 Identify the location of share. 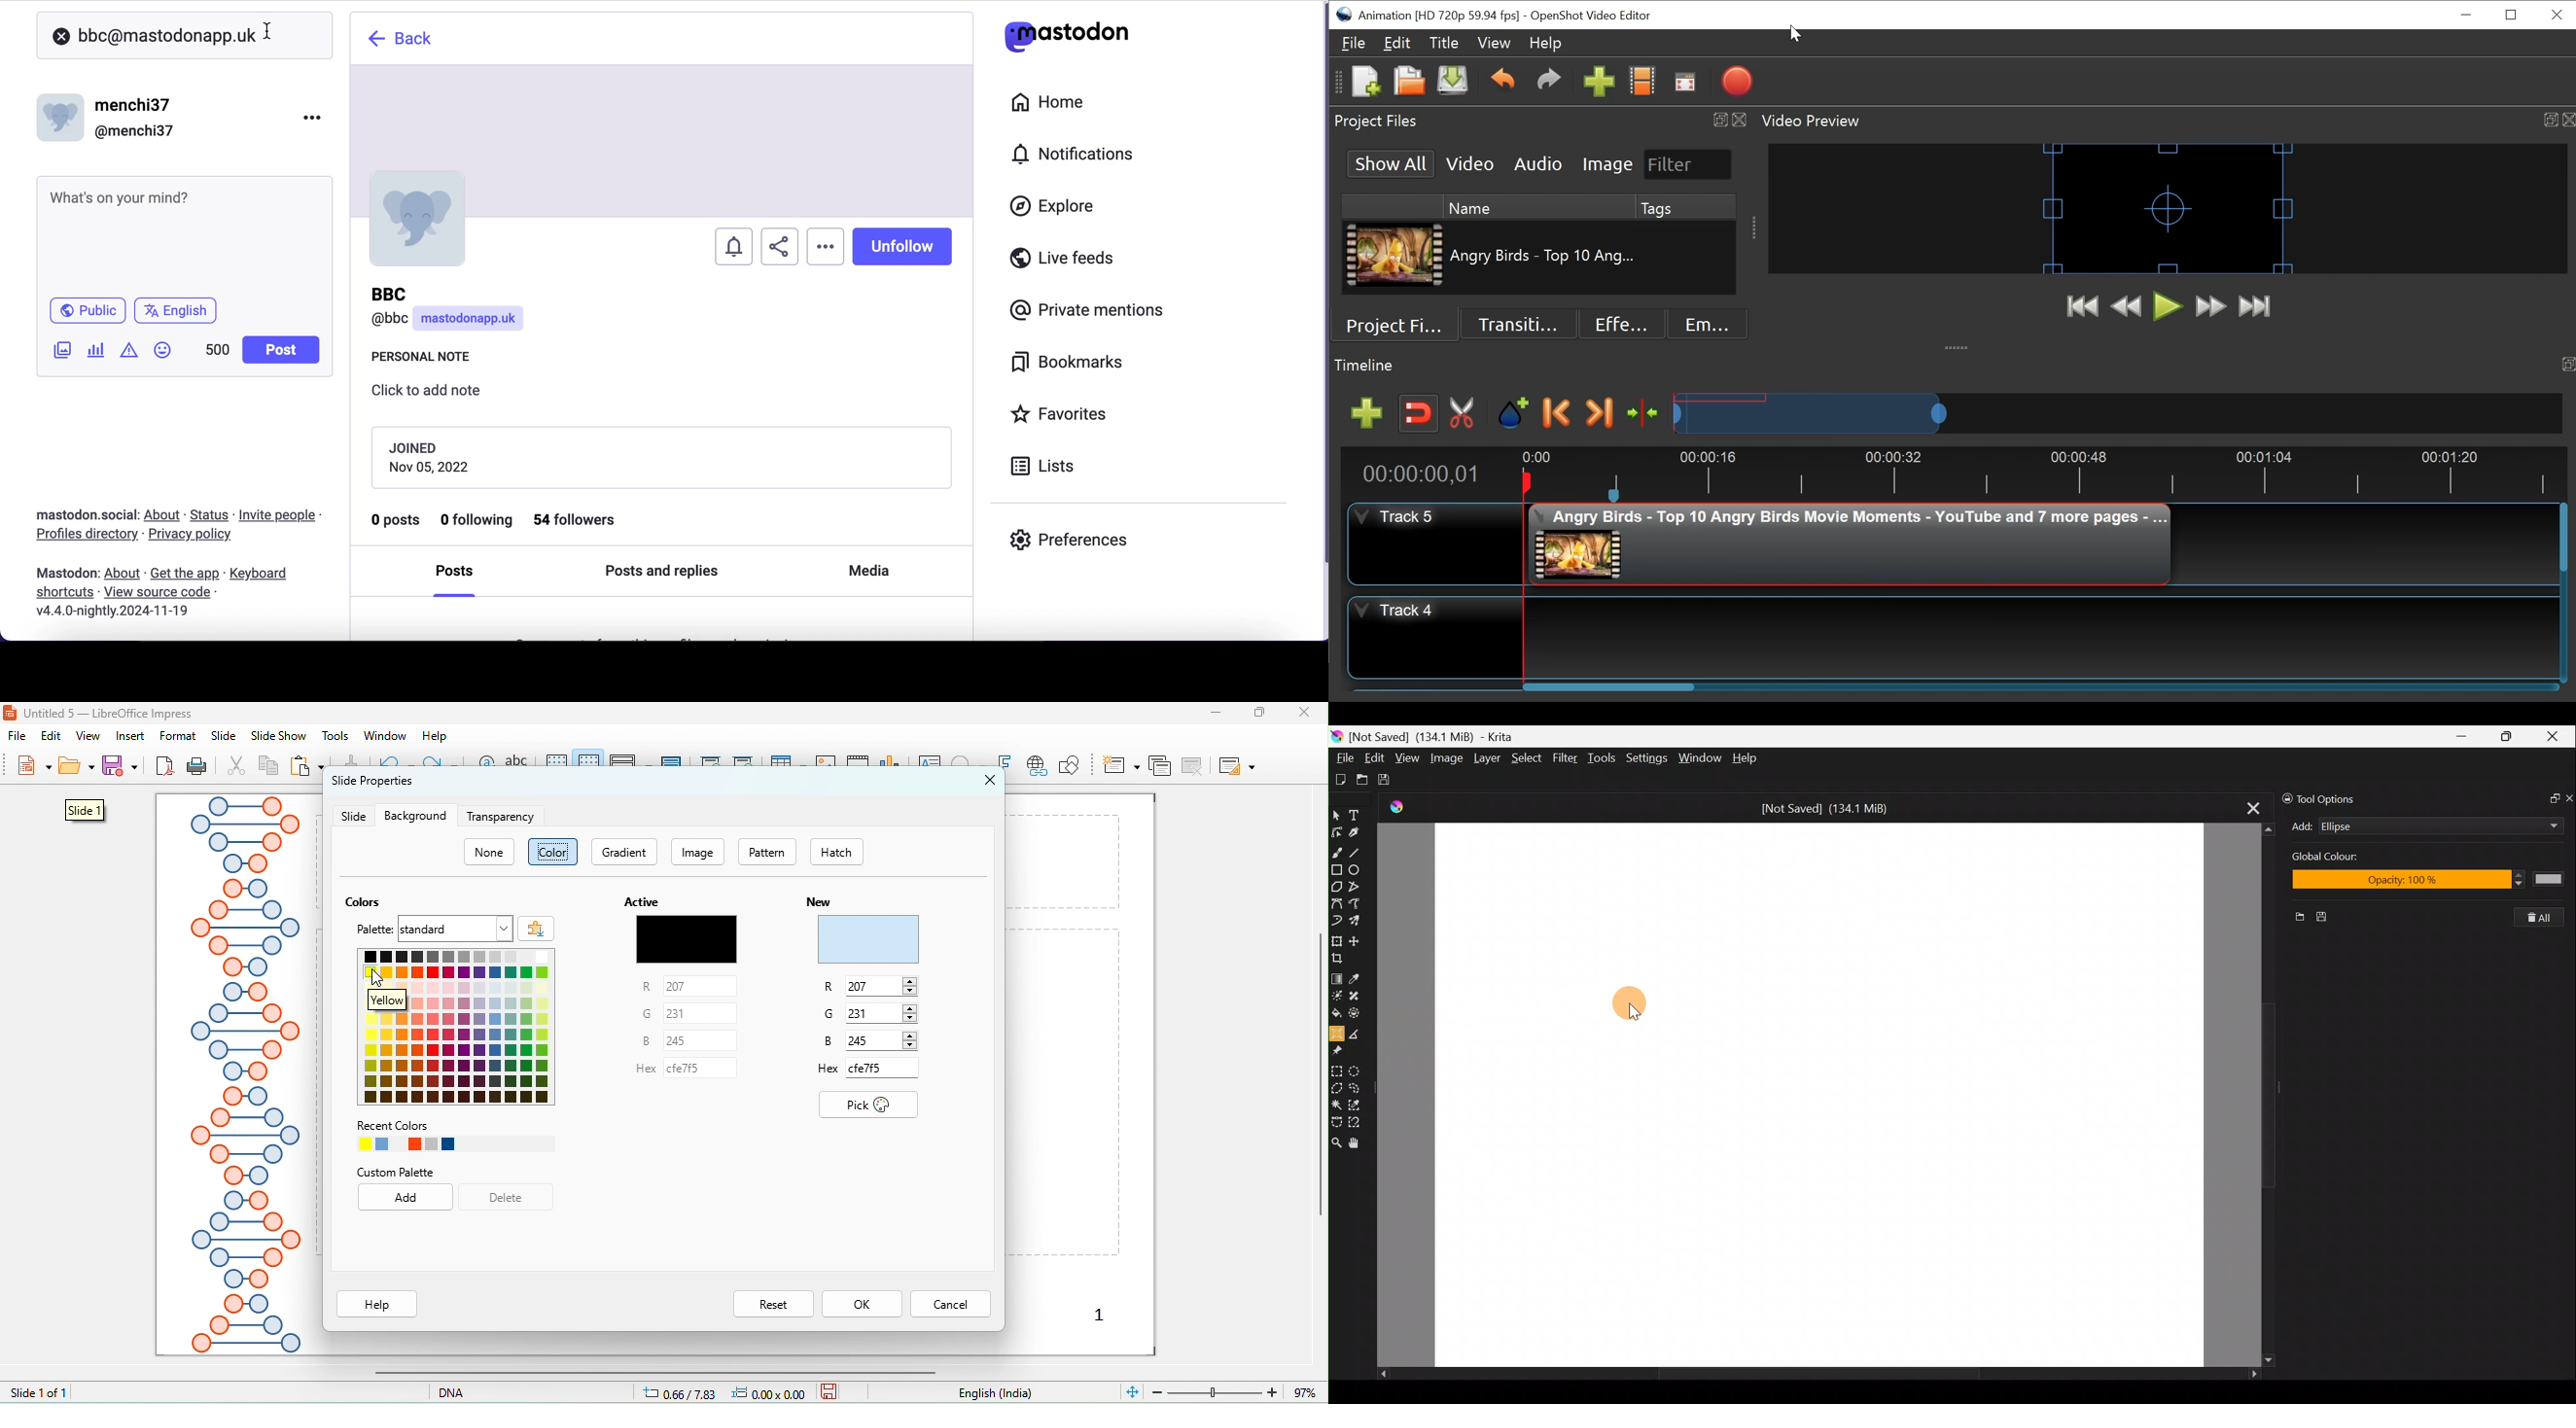
(780, 247).